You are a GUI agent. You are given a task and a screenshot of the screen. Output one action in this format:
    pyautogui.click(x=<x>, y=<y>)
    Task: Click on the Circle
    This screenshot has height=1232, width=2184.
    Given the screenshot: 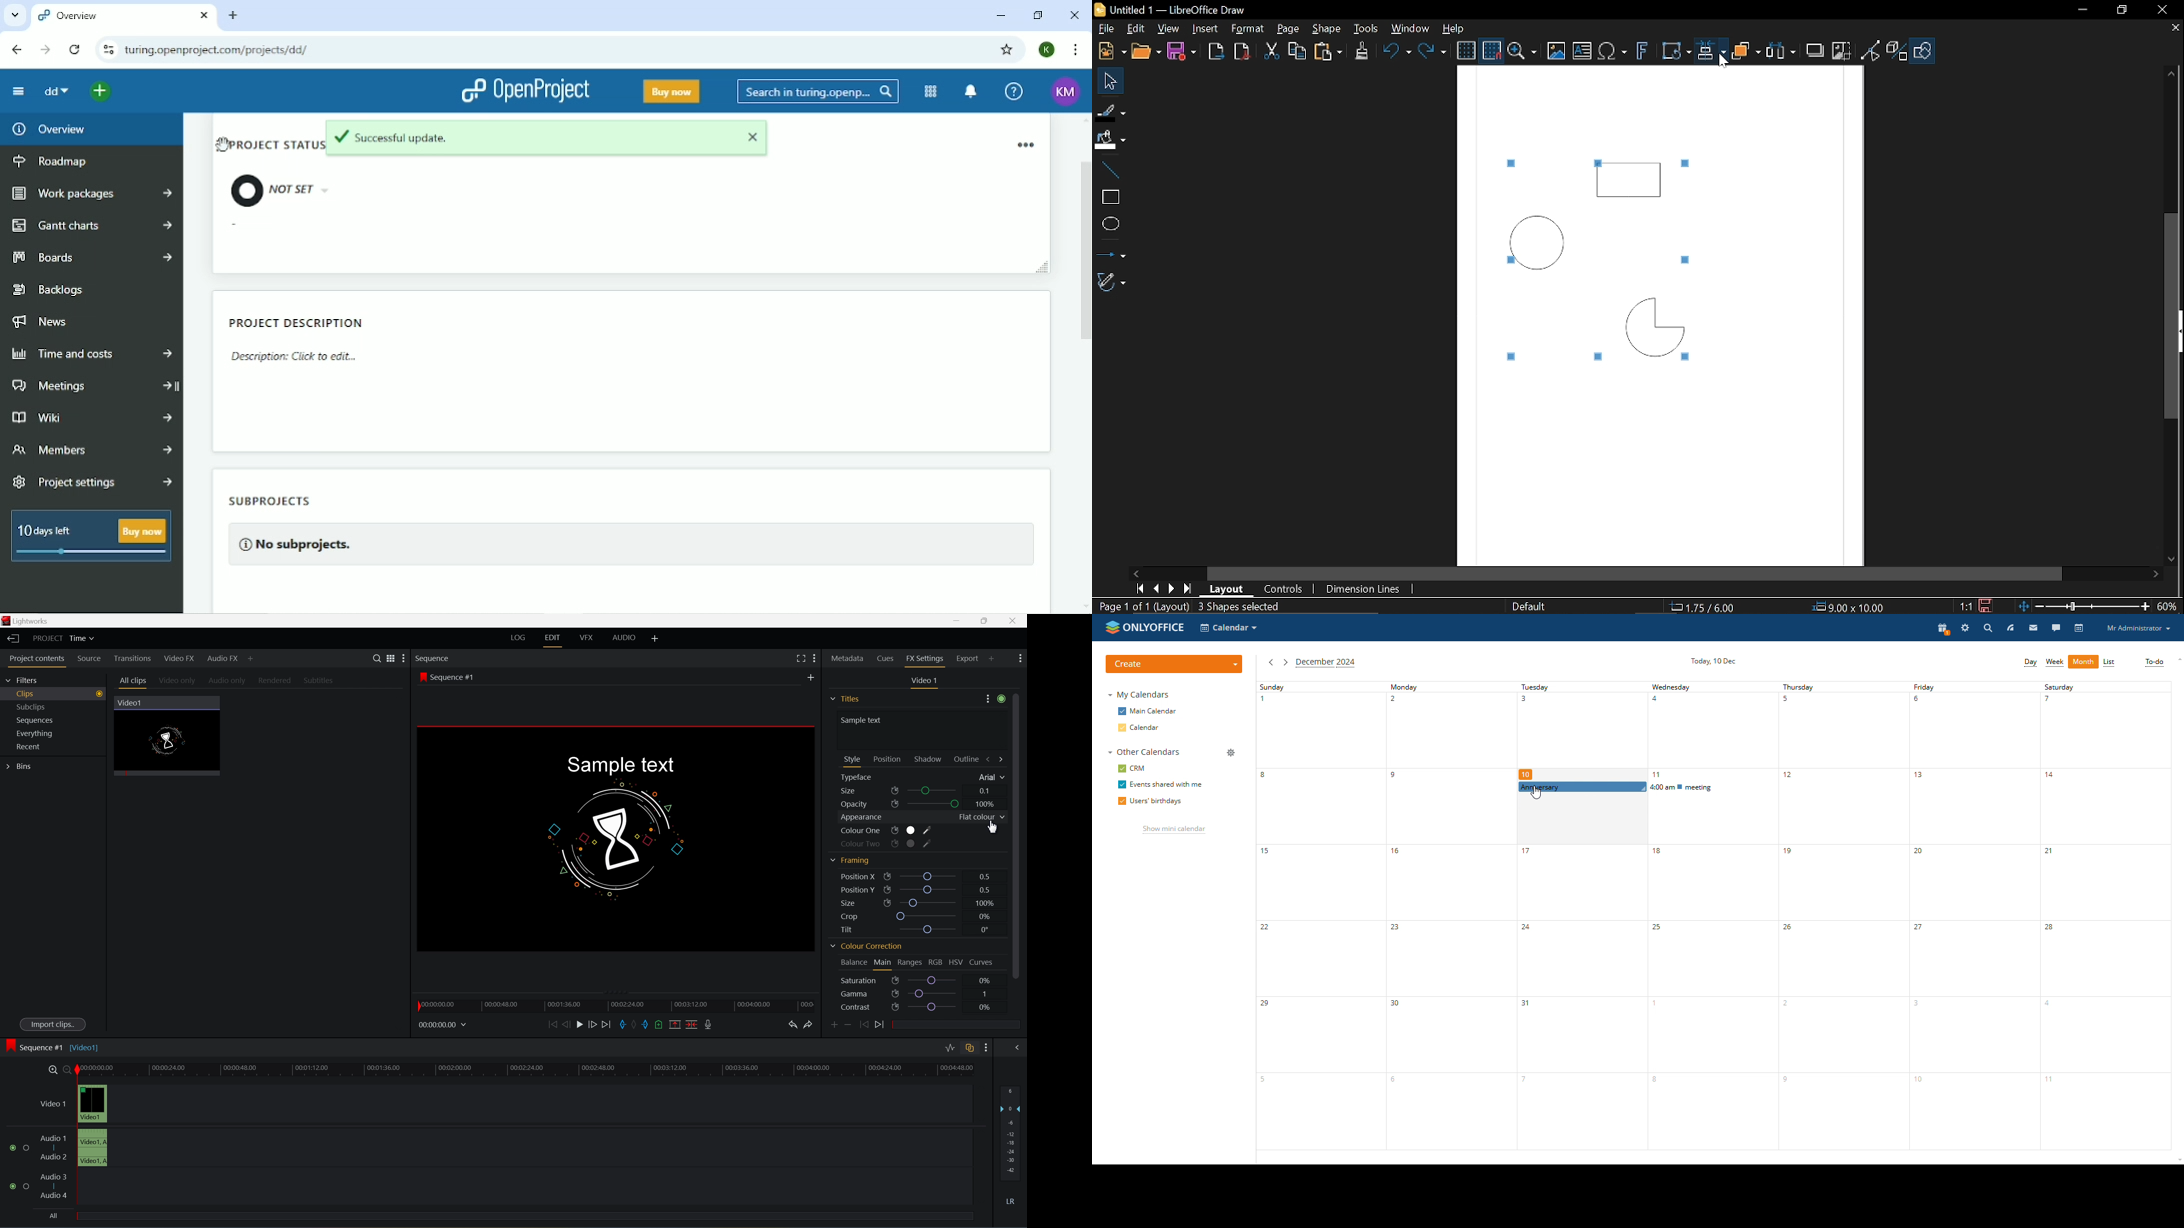 What is the action you would take?
    pyautogui.click(x=1540, y=241)
    